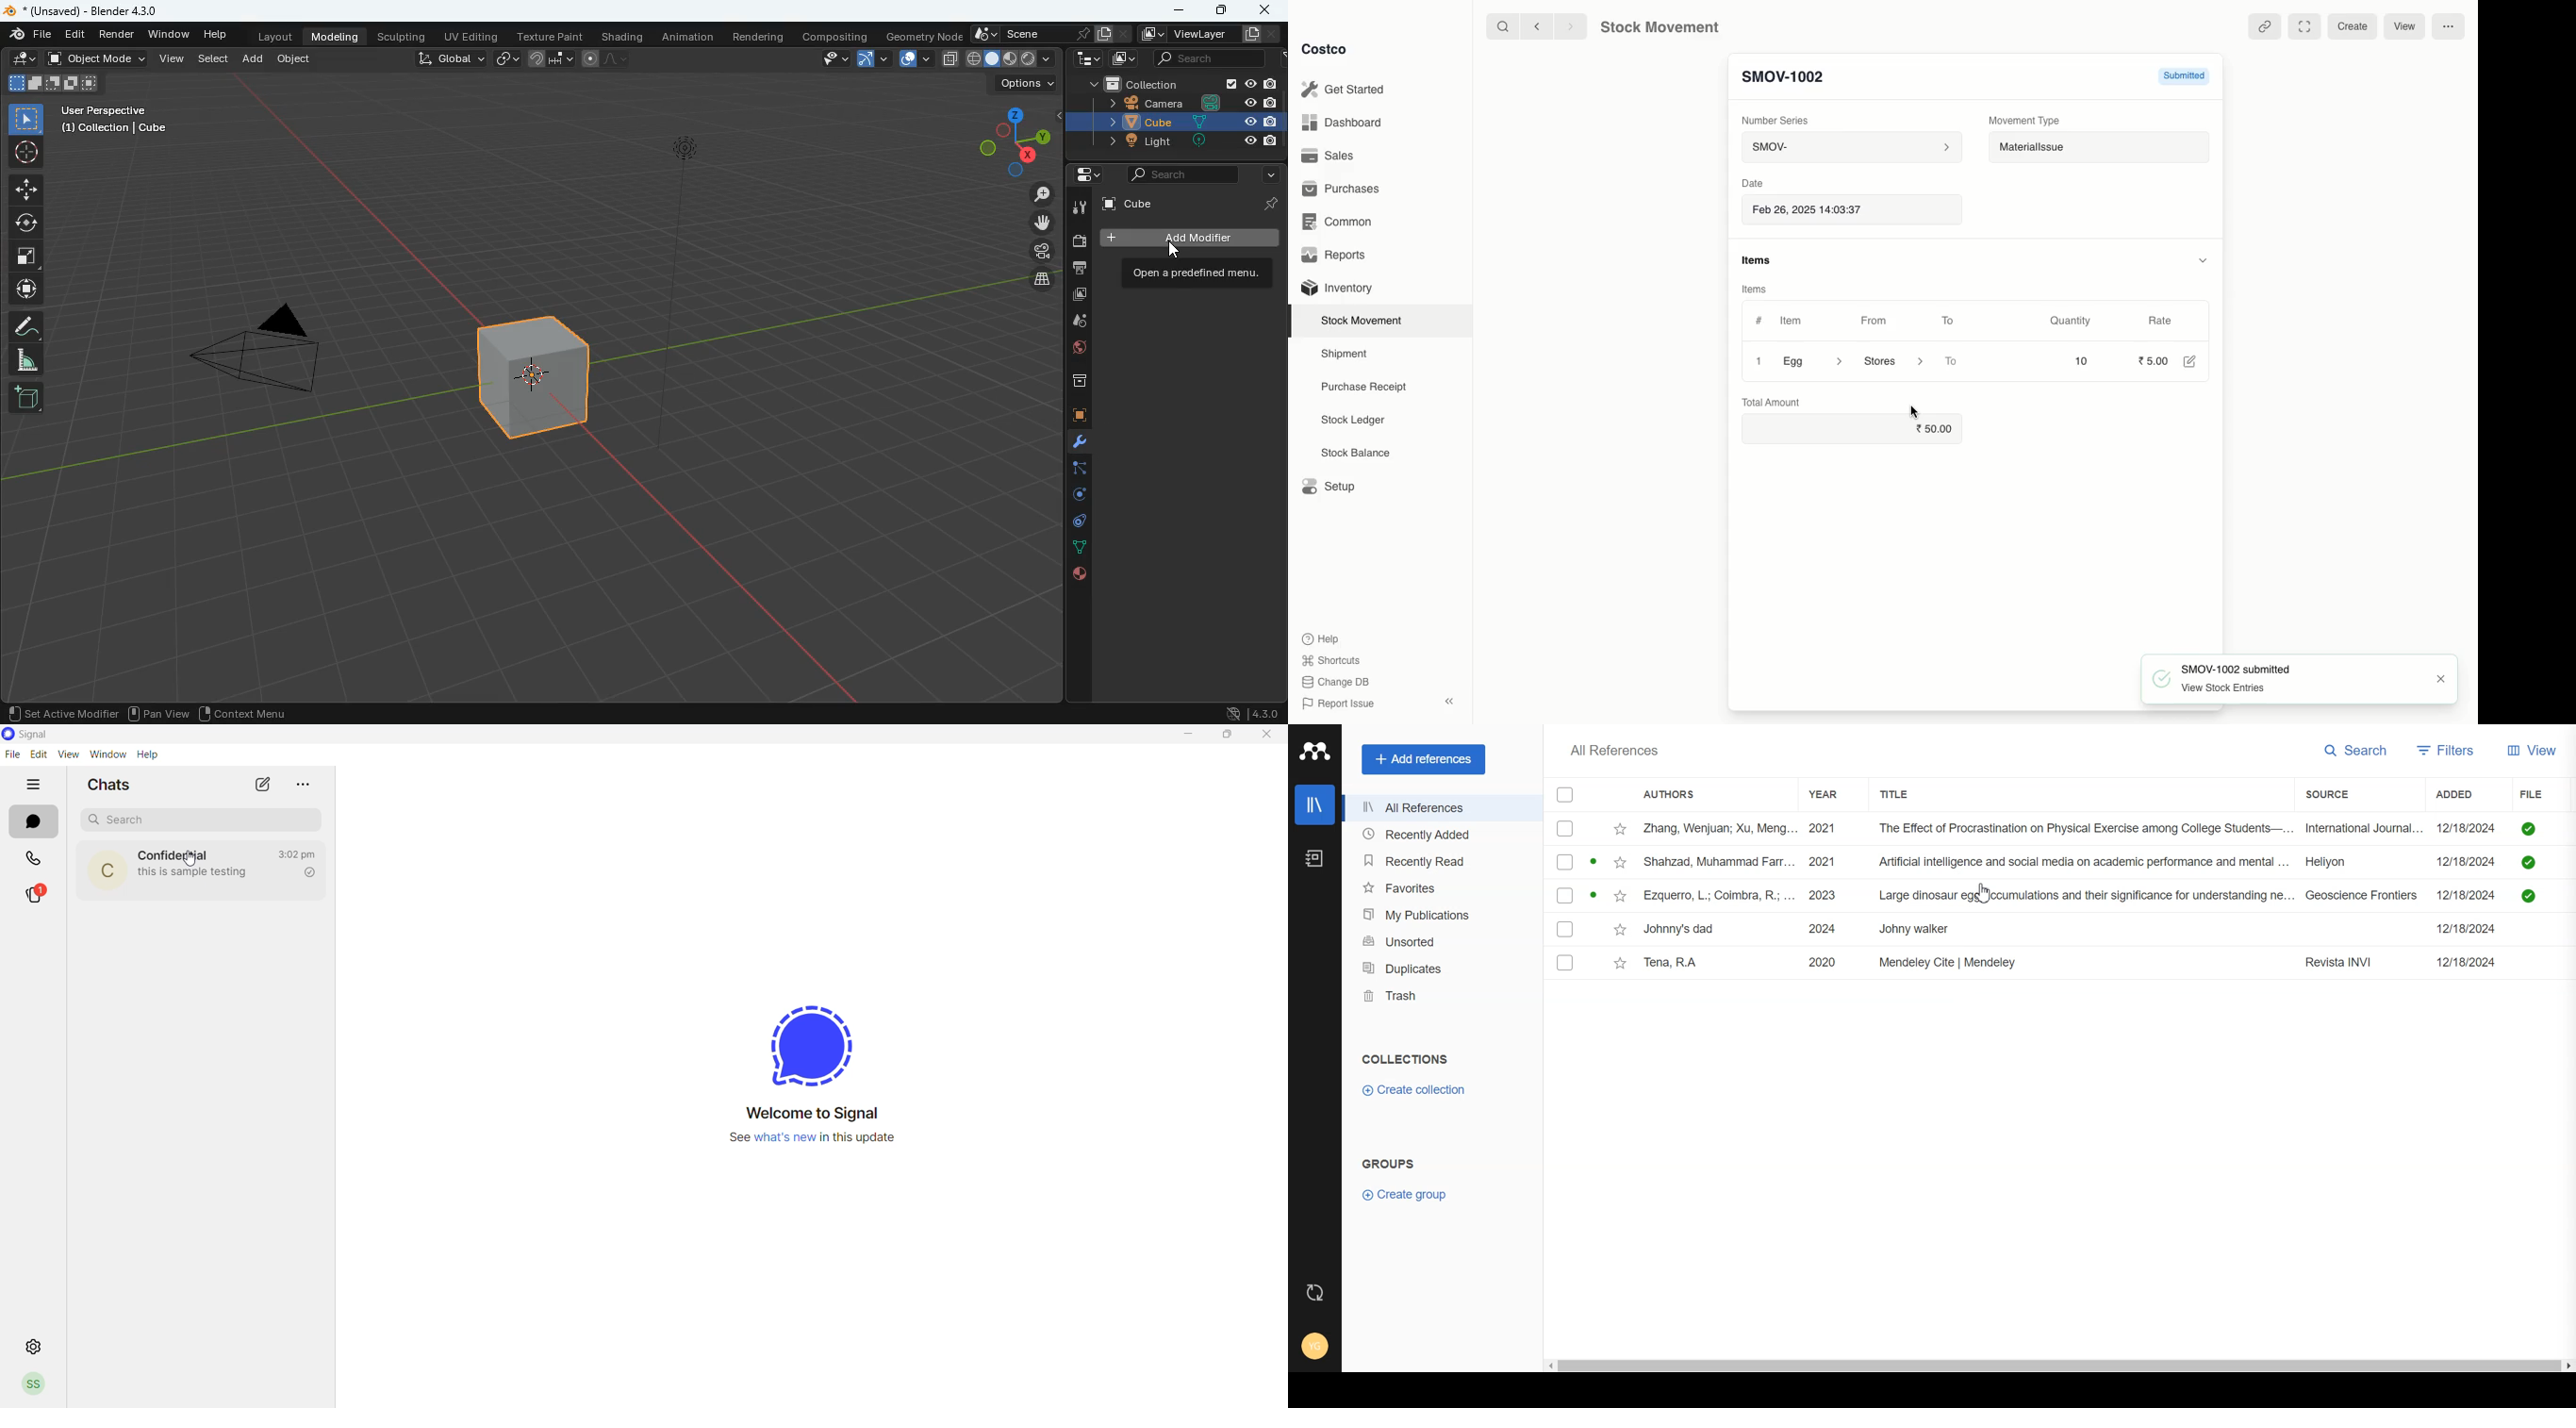 The height and width of the screenshot is (1428, 2576). I want to click on Stock Ledger, so click(1353, 422).